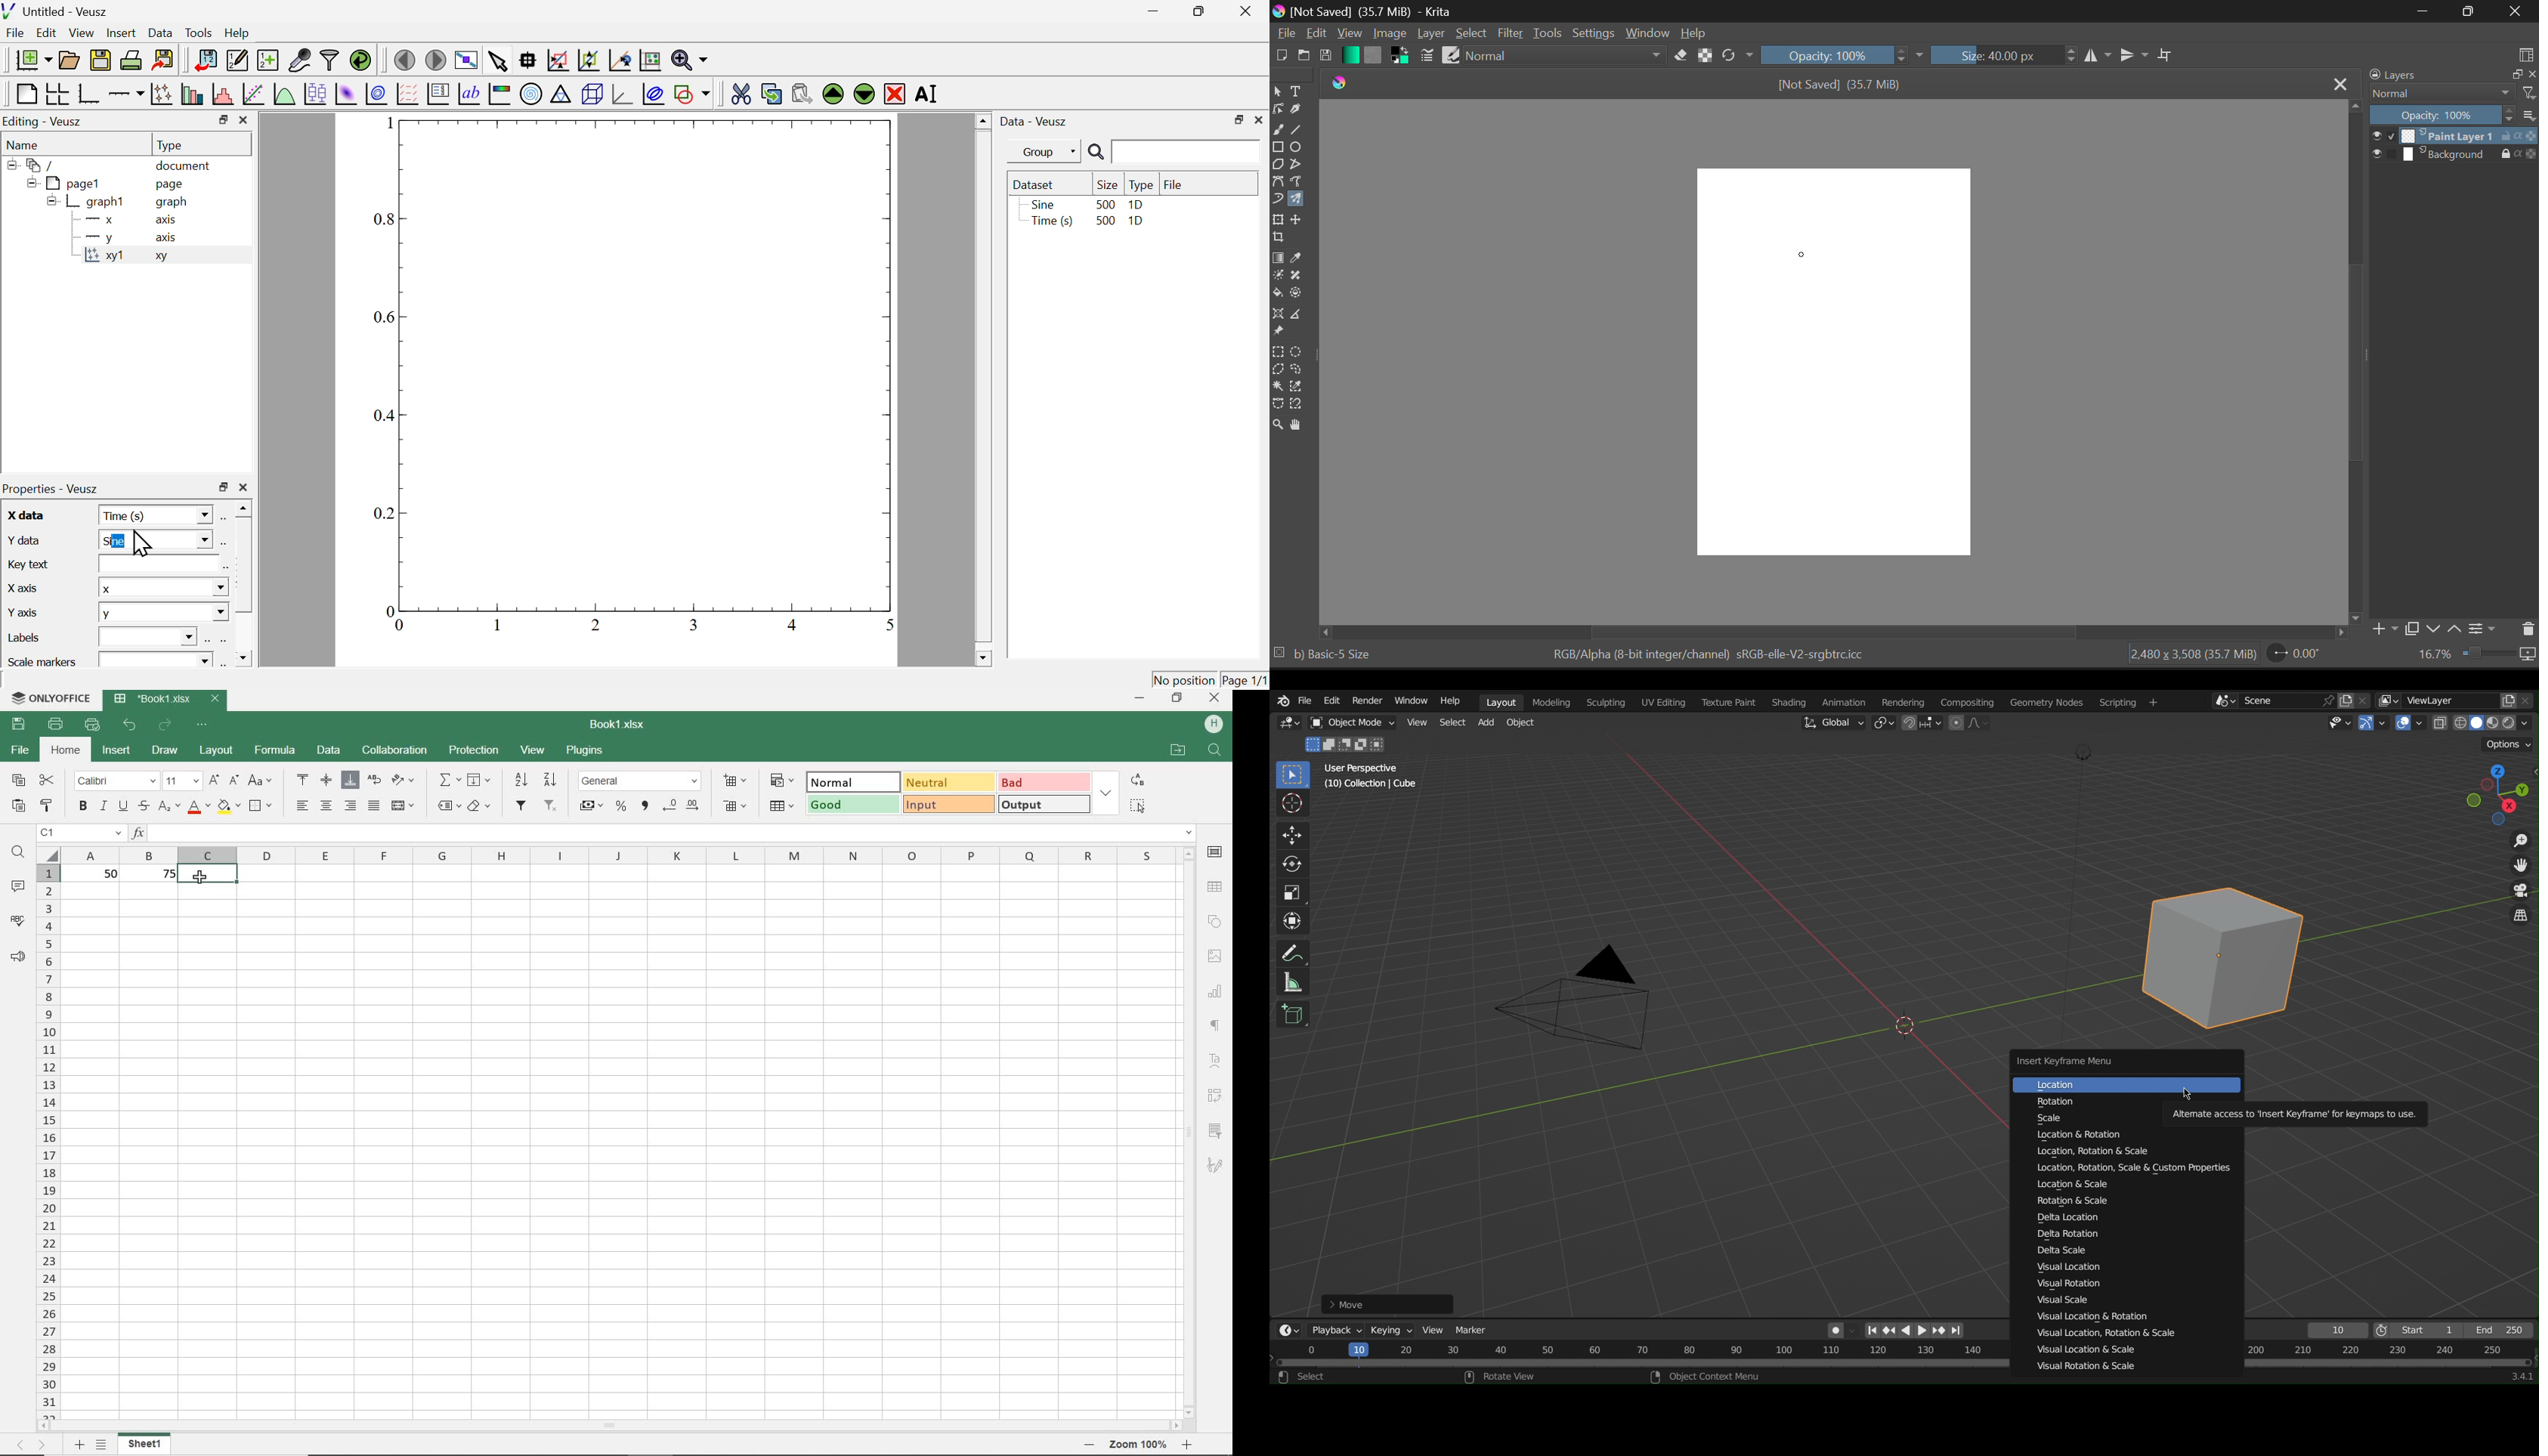 This screenshot has width=2548, height=1456. What do you see at coordinates (1299, 221) in the screenshot?
I see `Move Layer` at bounding box center [1299, 221].